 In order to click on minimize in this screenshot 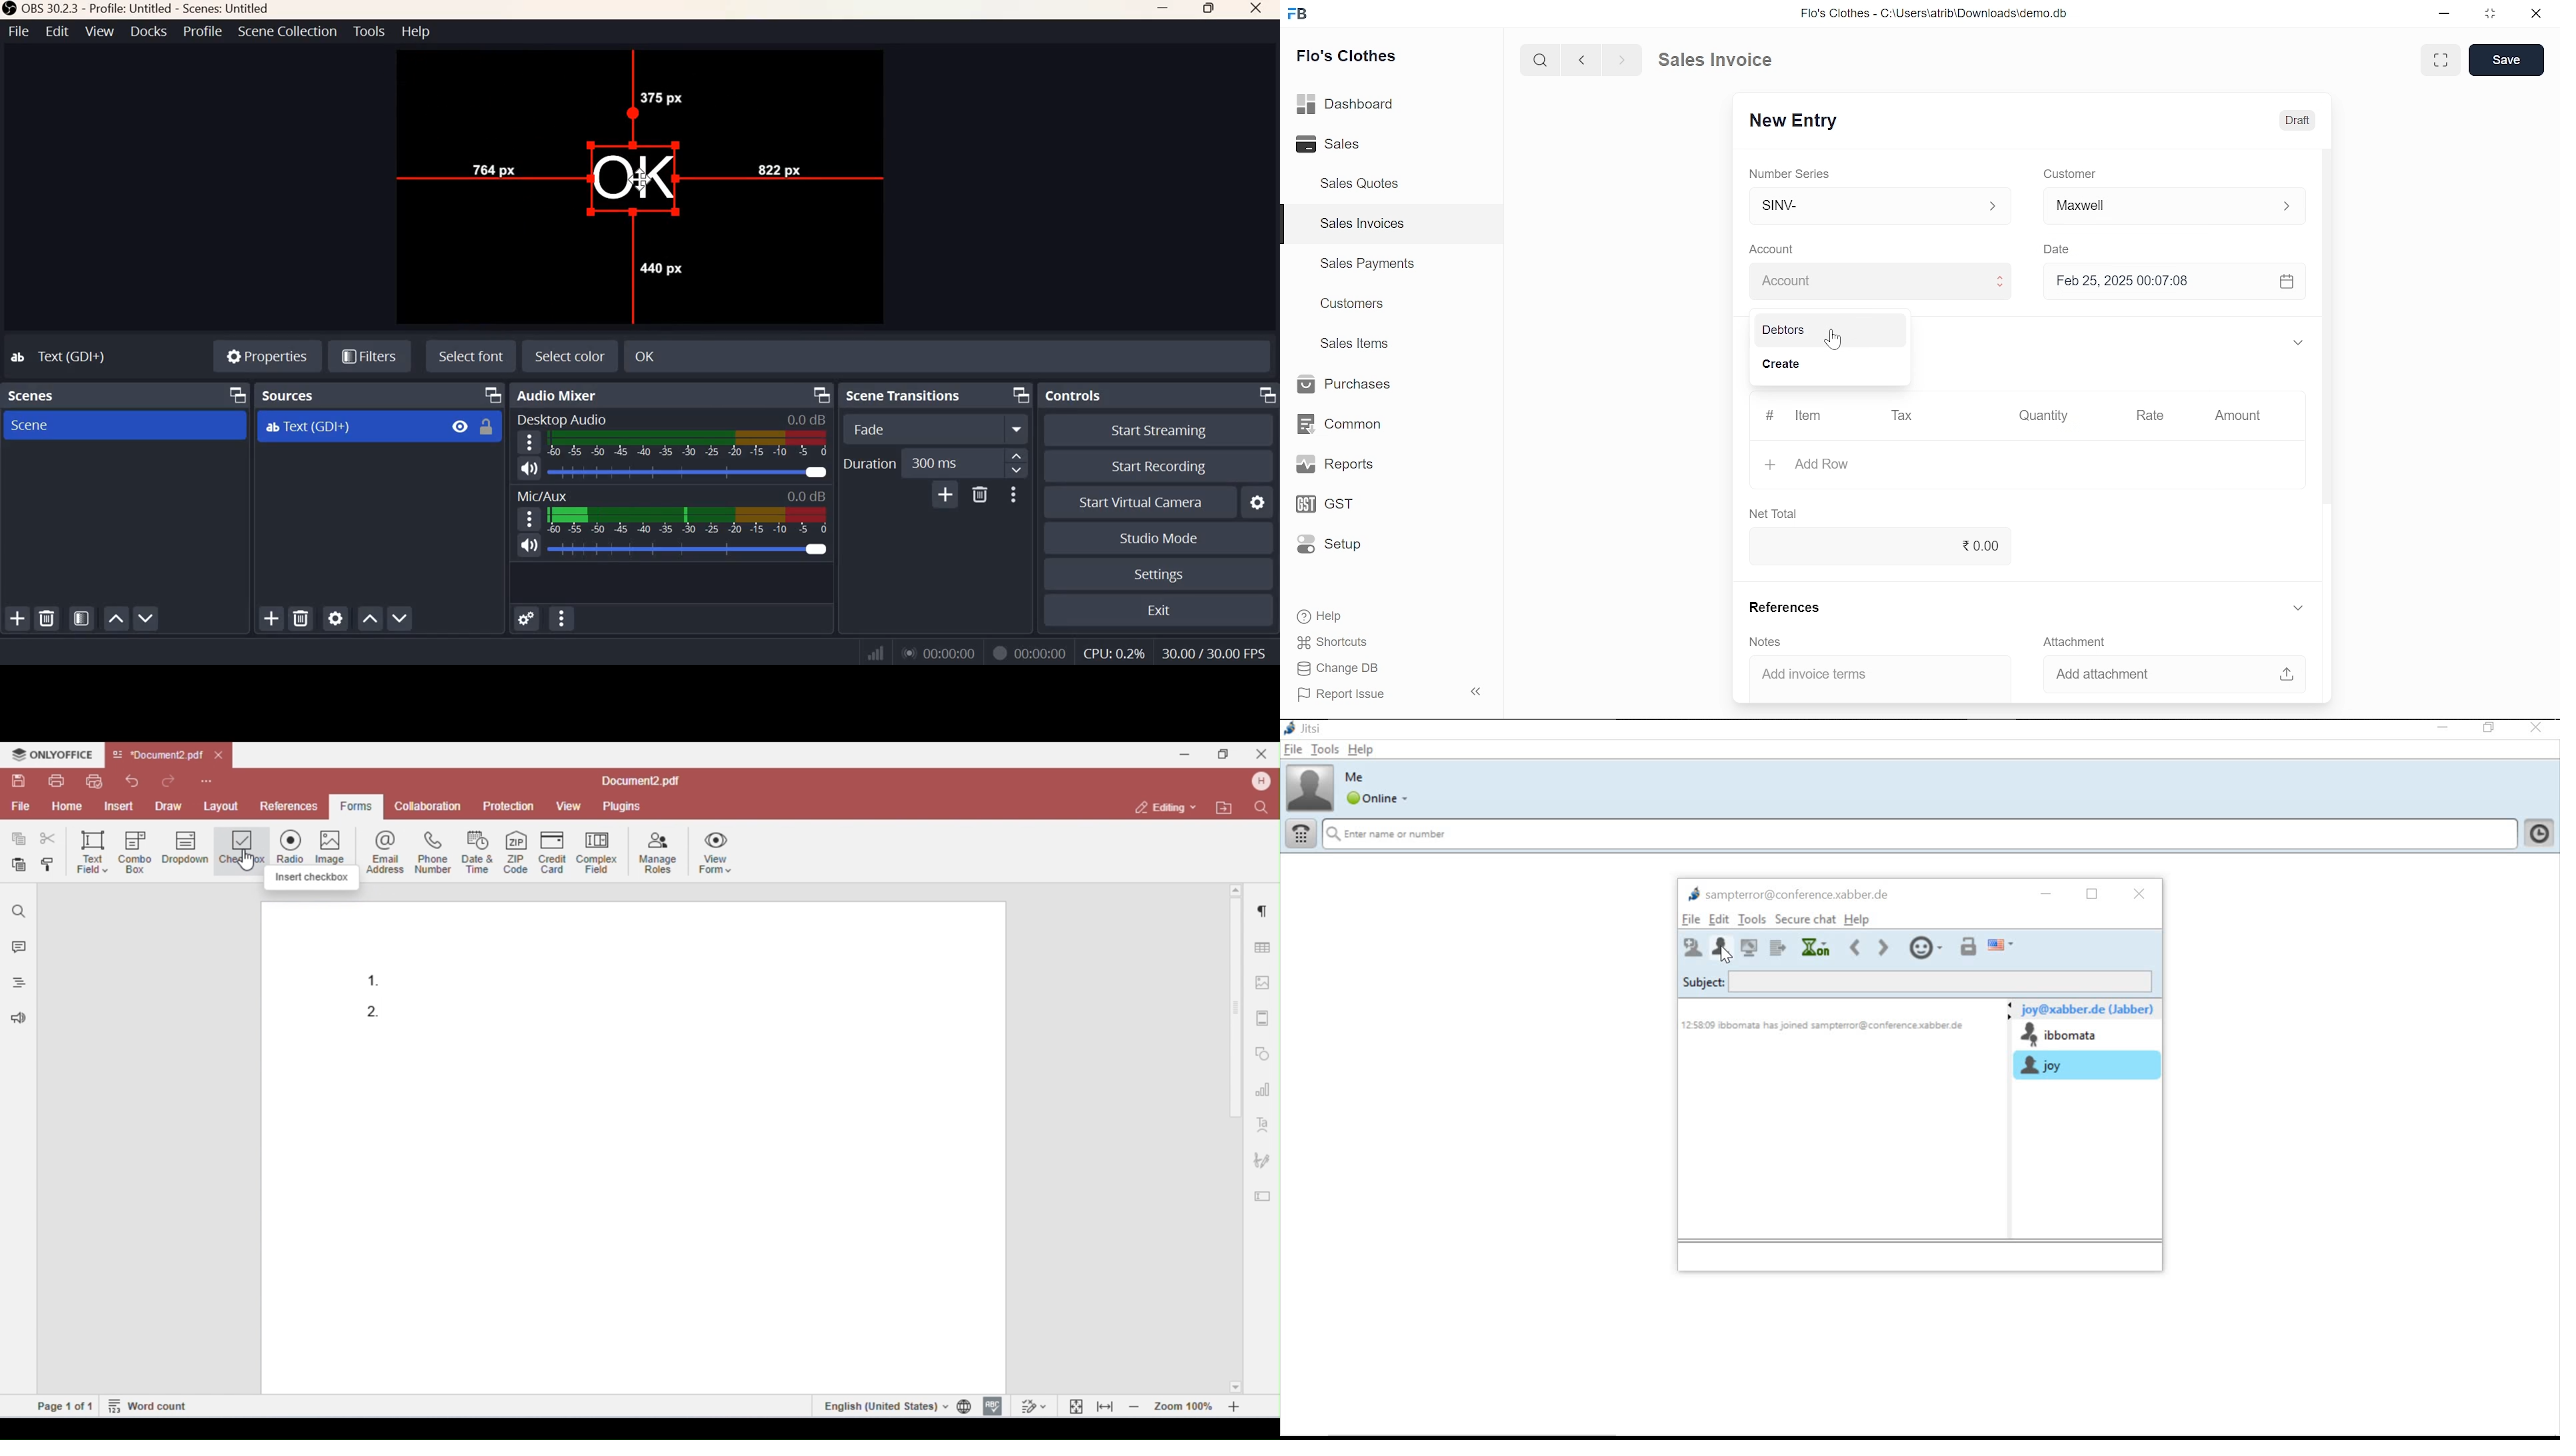, I will do `click(2441, 728)`.